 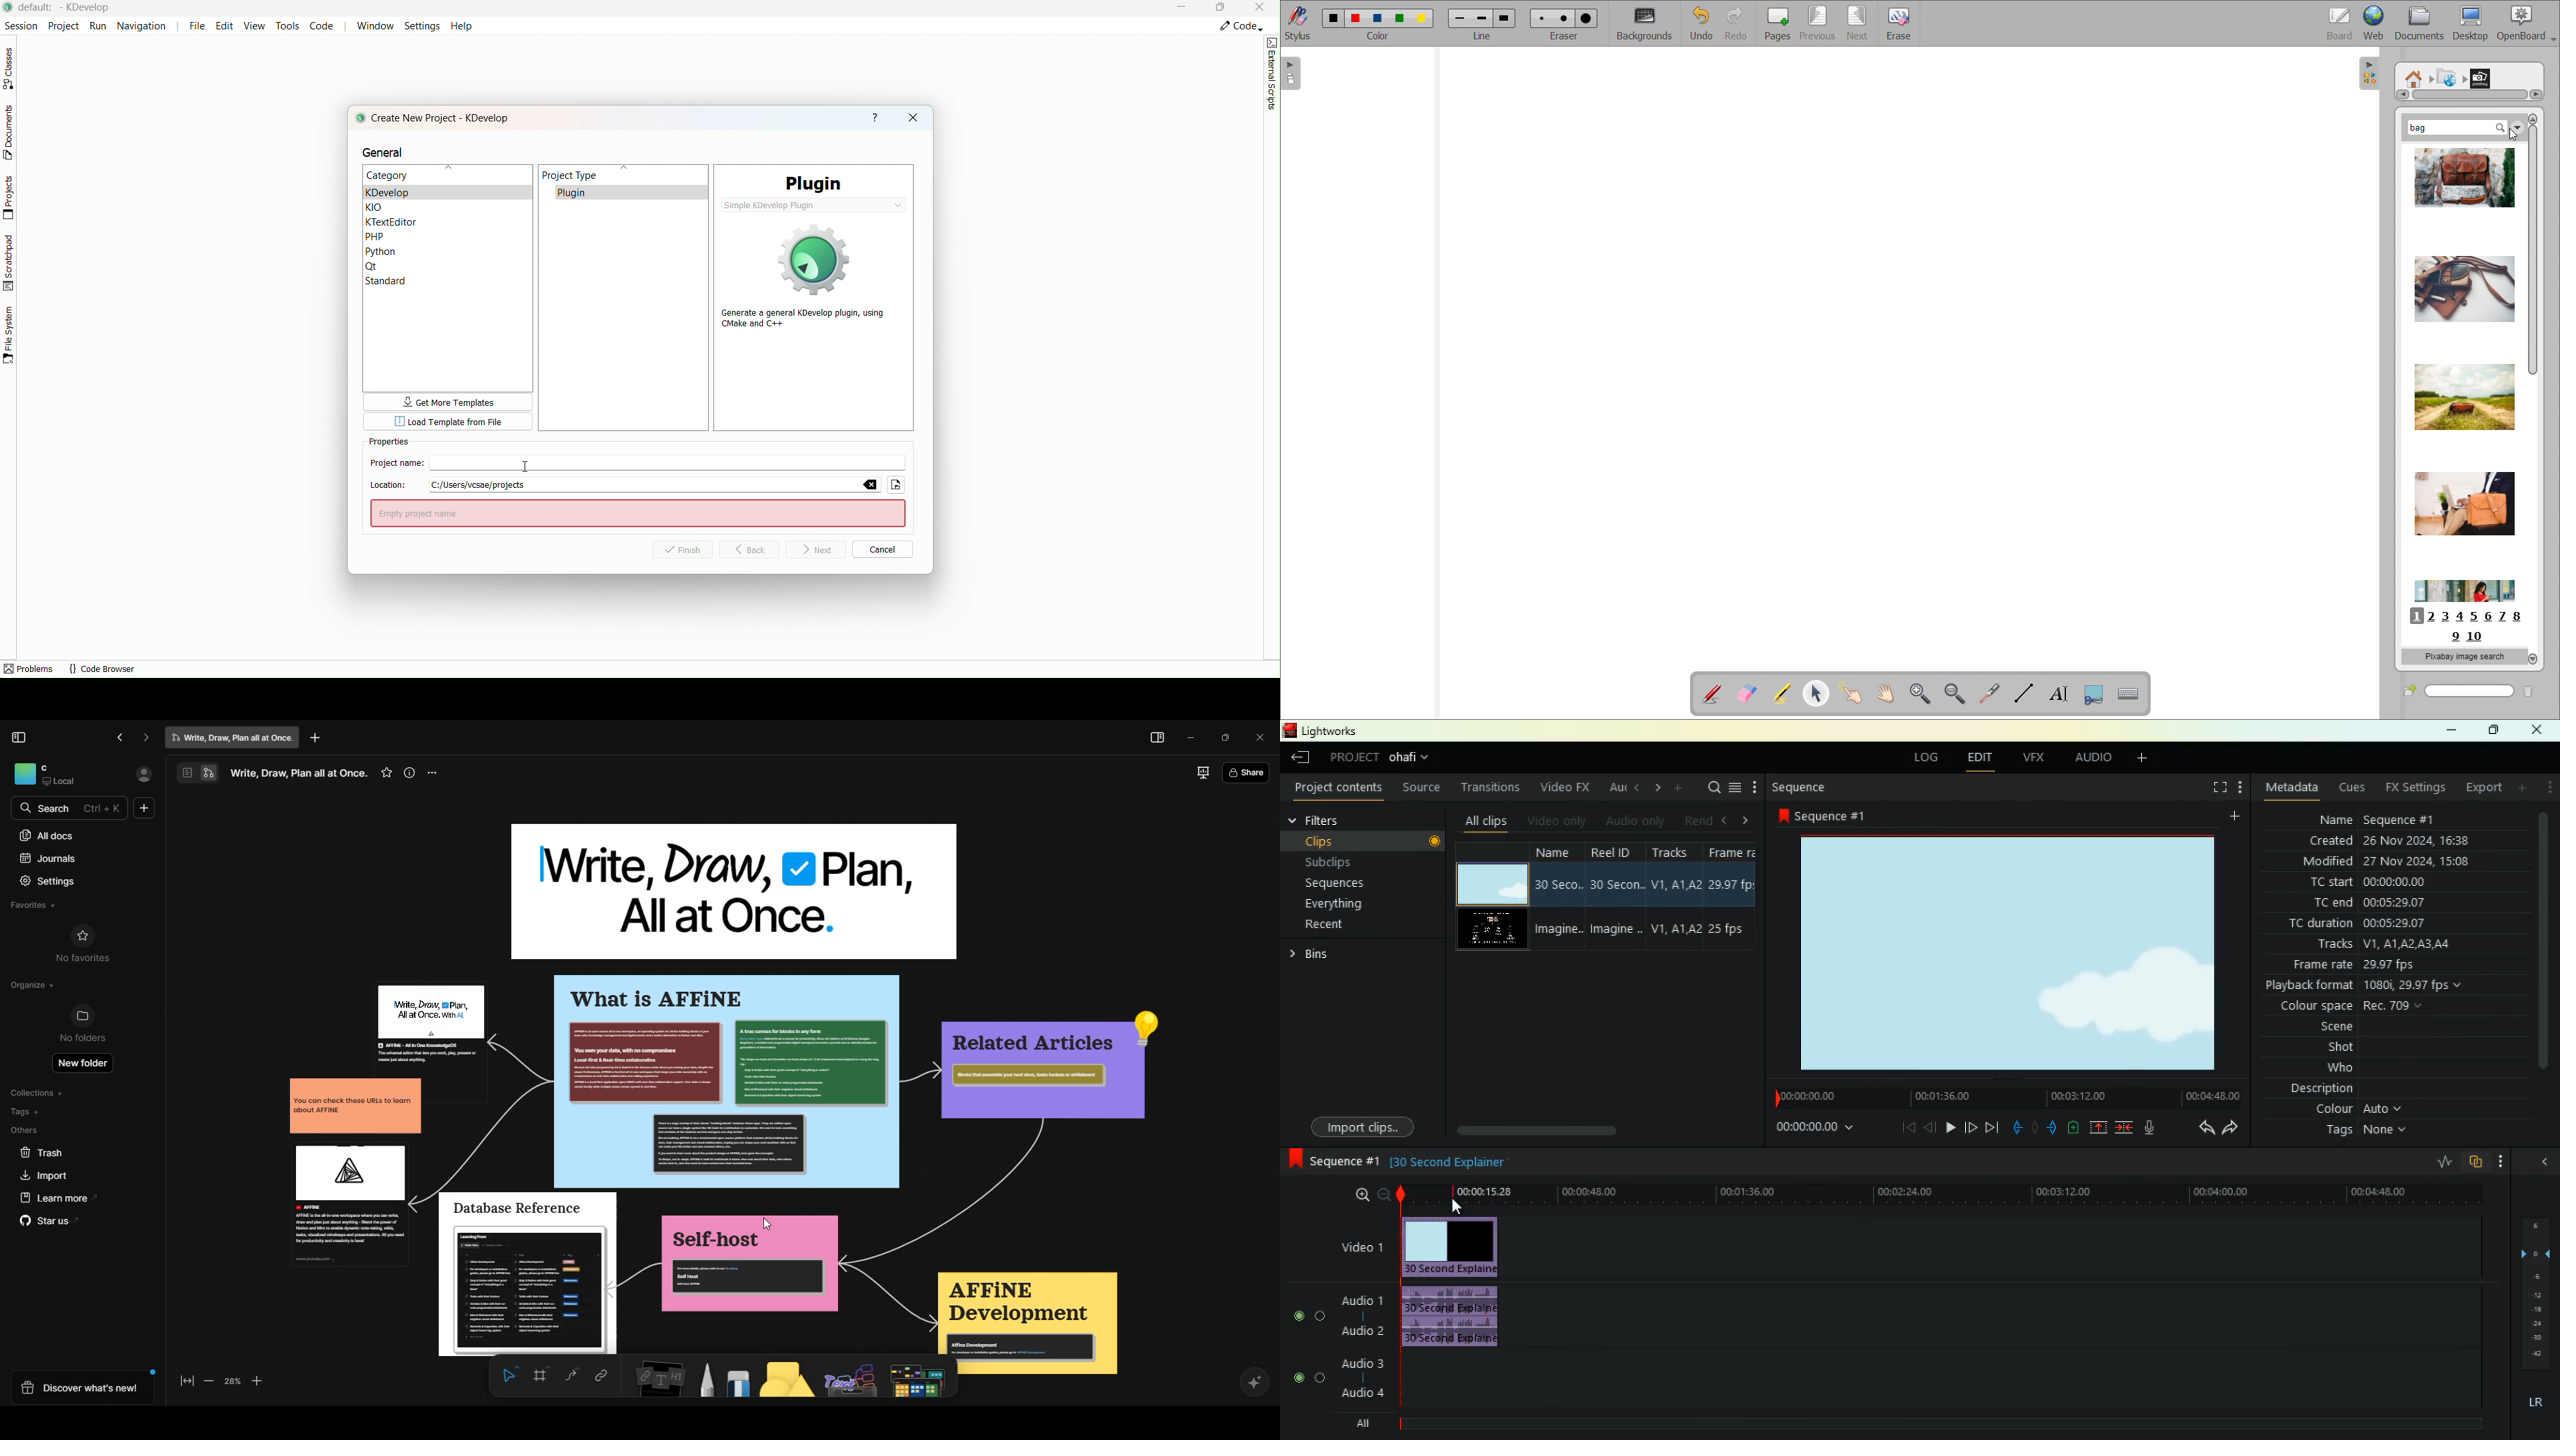 I want to click on play, so click(x=1949, y=1130).